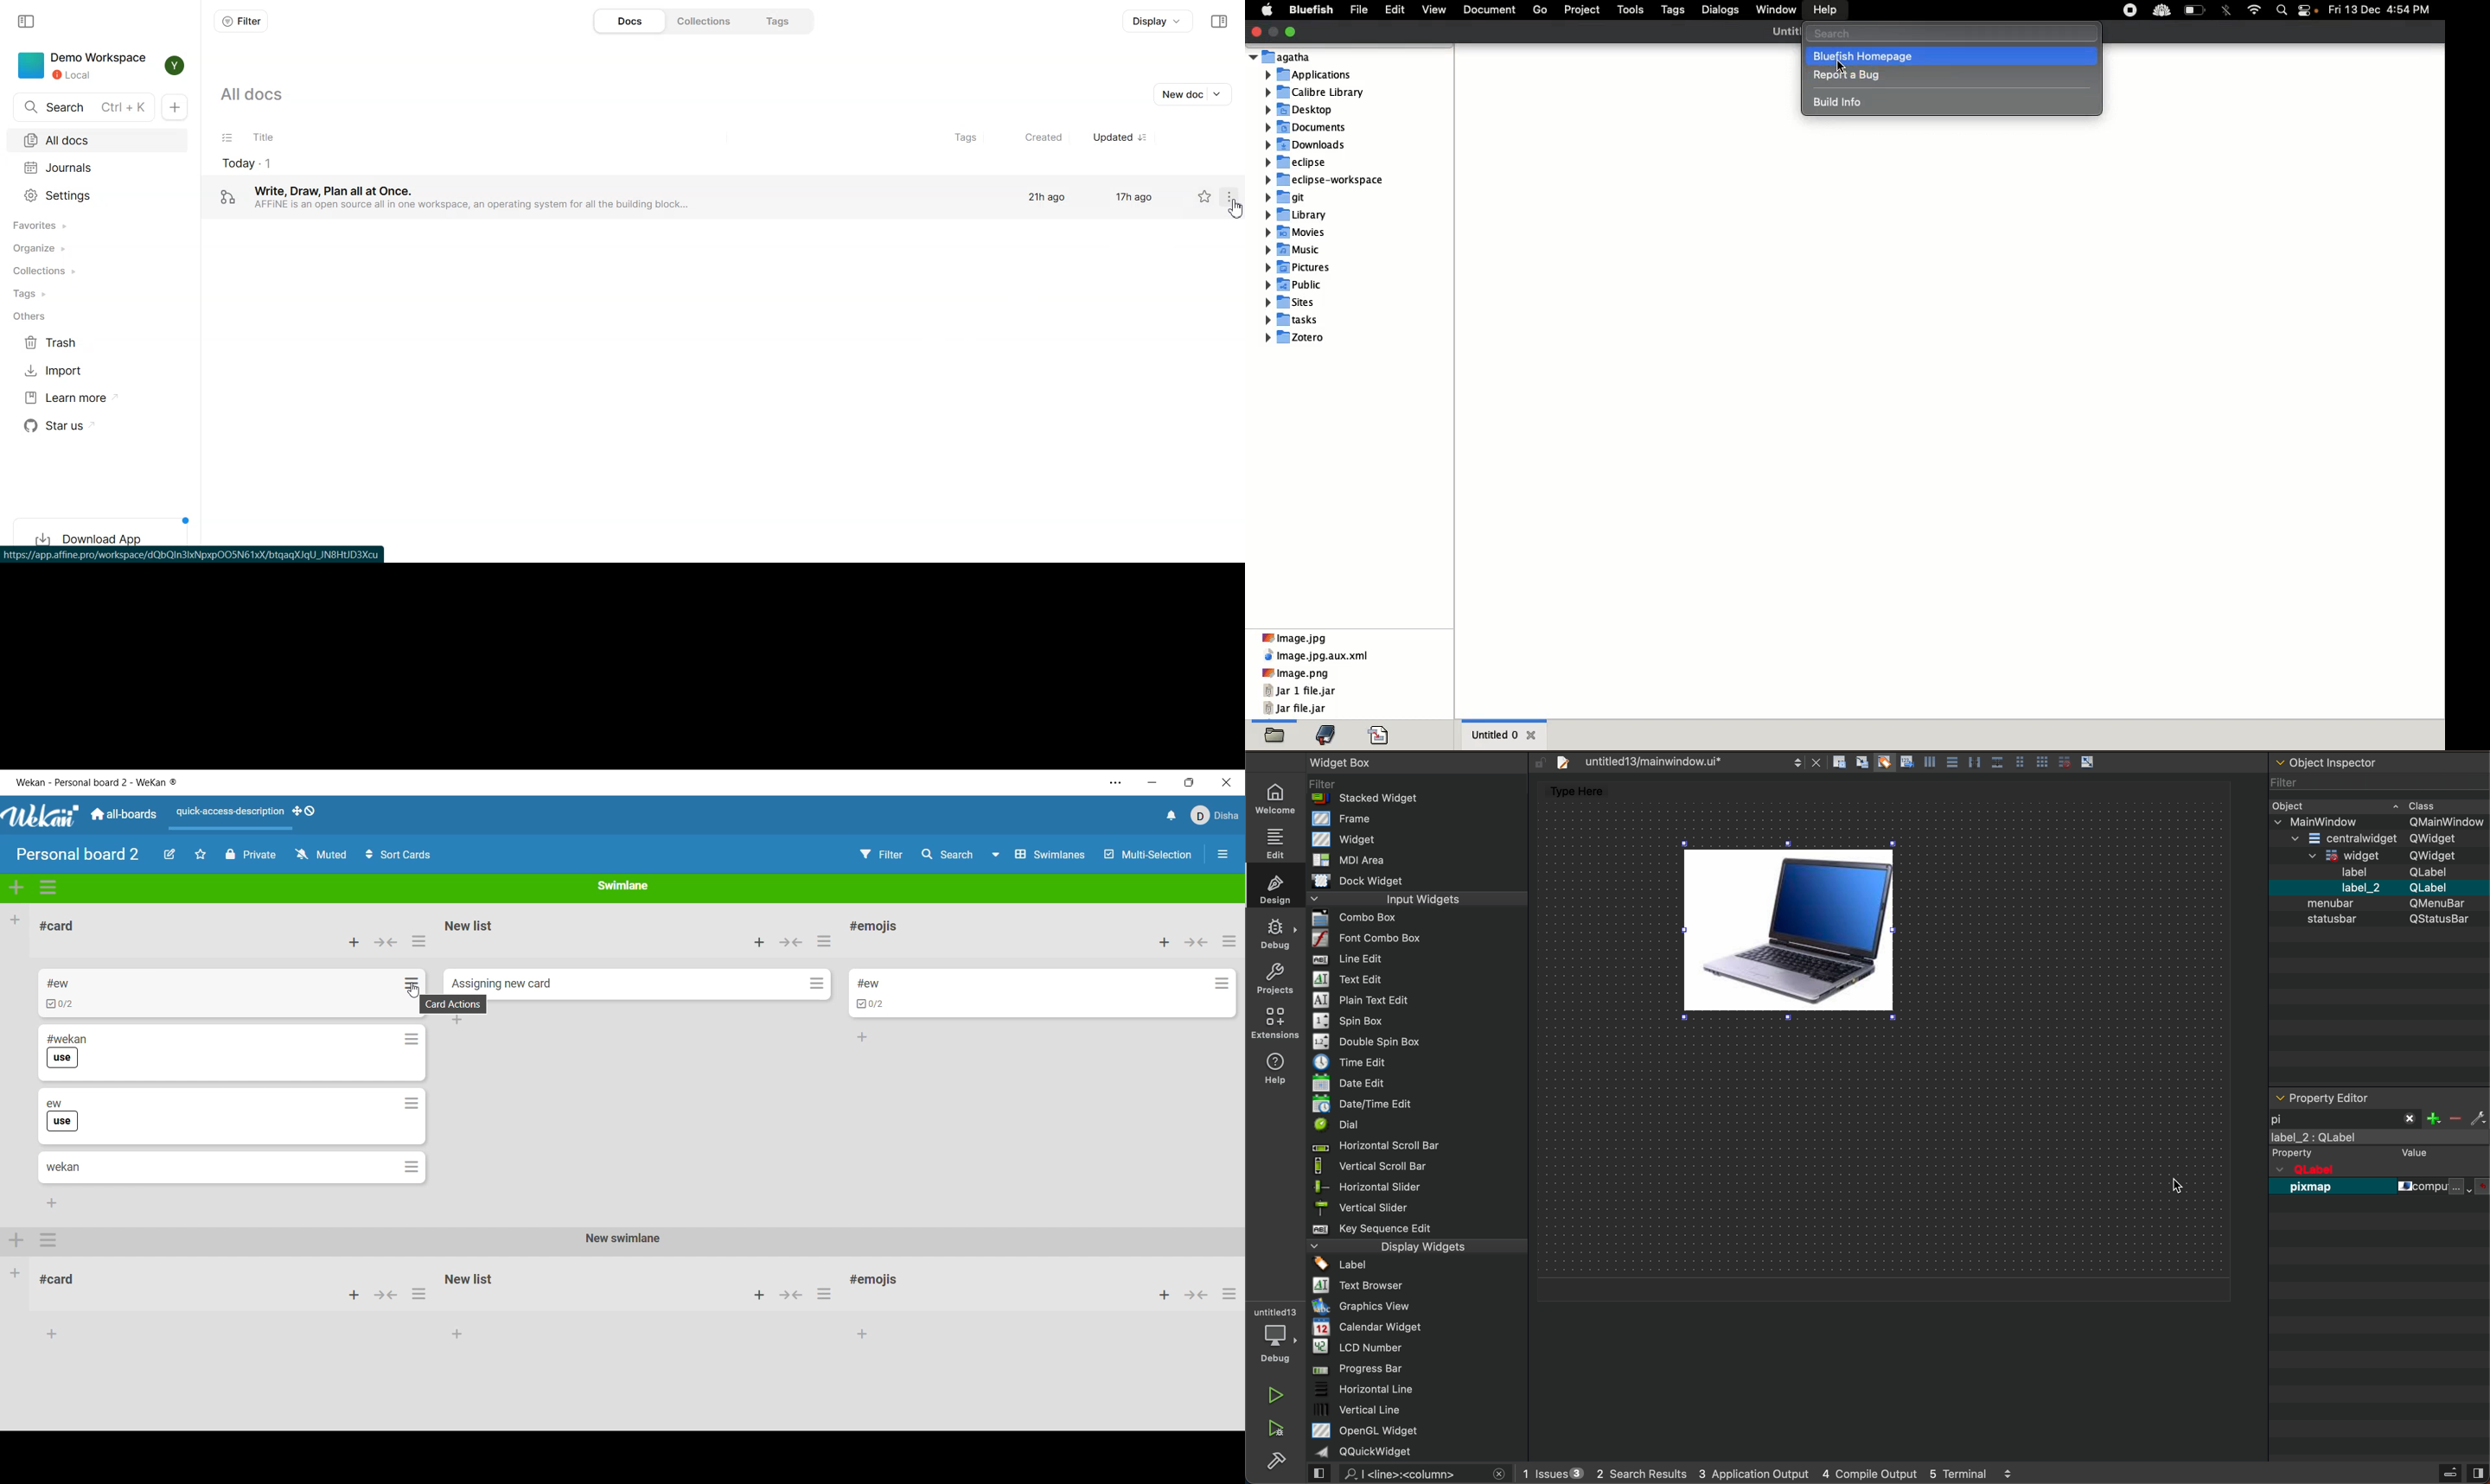 Image resolution: width=2492 pixels, height=1484 pixels. What do you see at coordinates (1301, 213) in the screenshot?
I see `library` at bounding box center [1301, 213].